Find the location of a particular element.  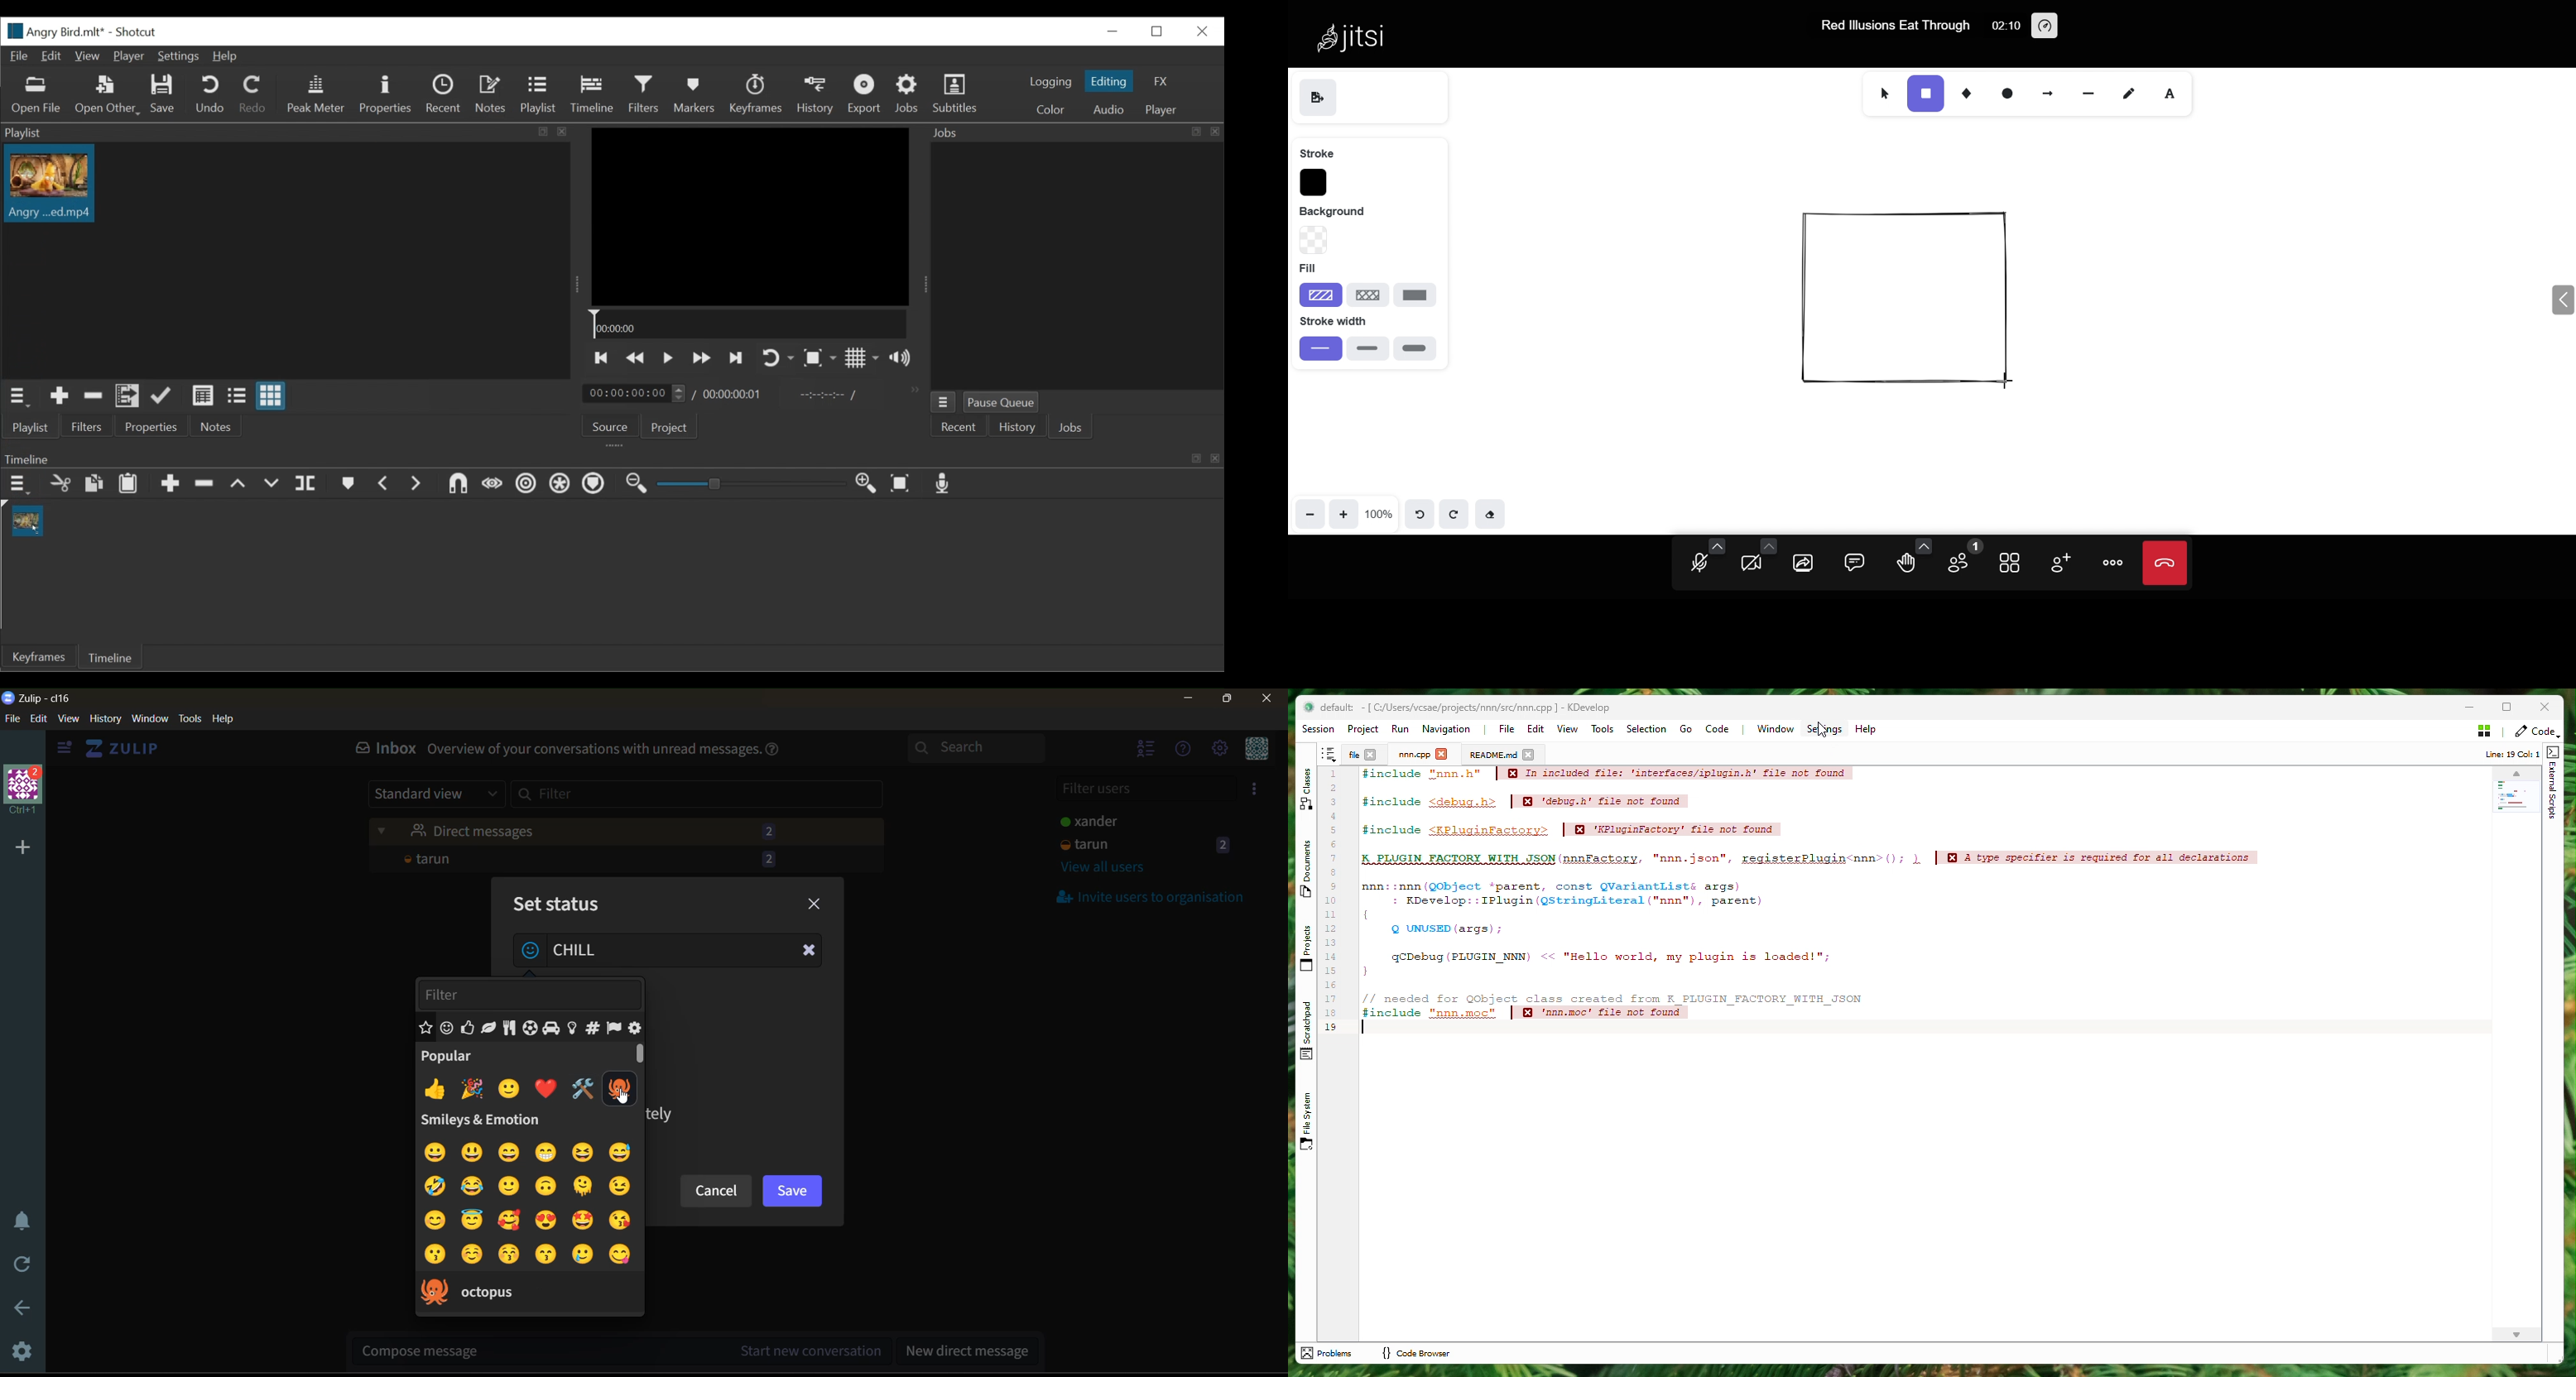

Jobs is located at coordinates (1073, 131).